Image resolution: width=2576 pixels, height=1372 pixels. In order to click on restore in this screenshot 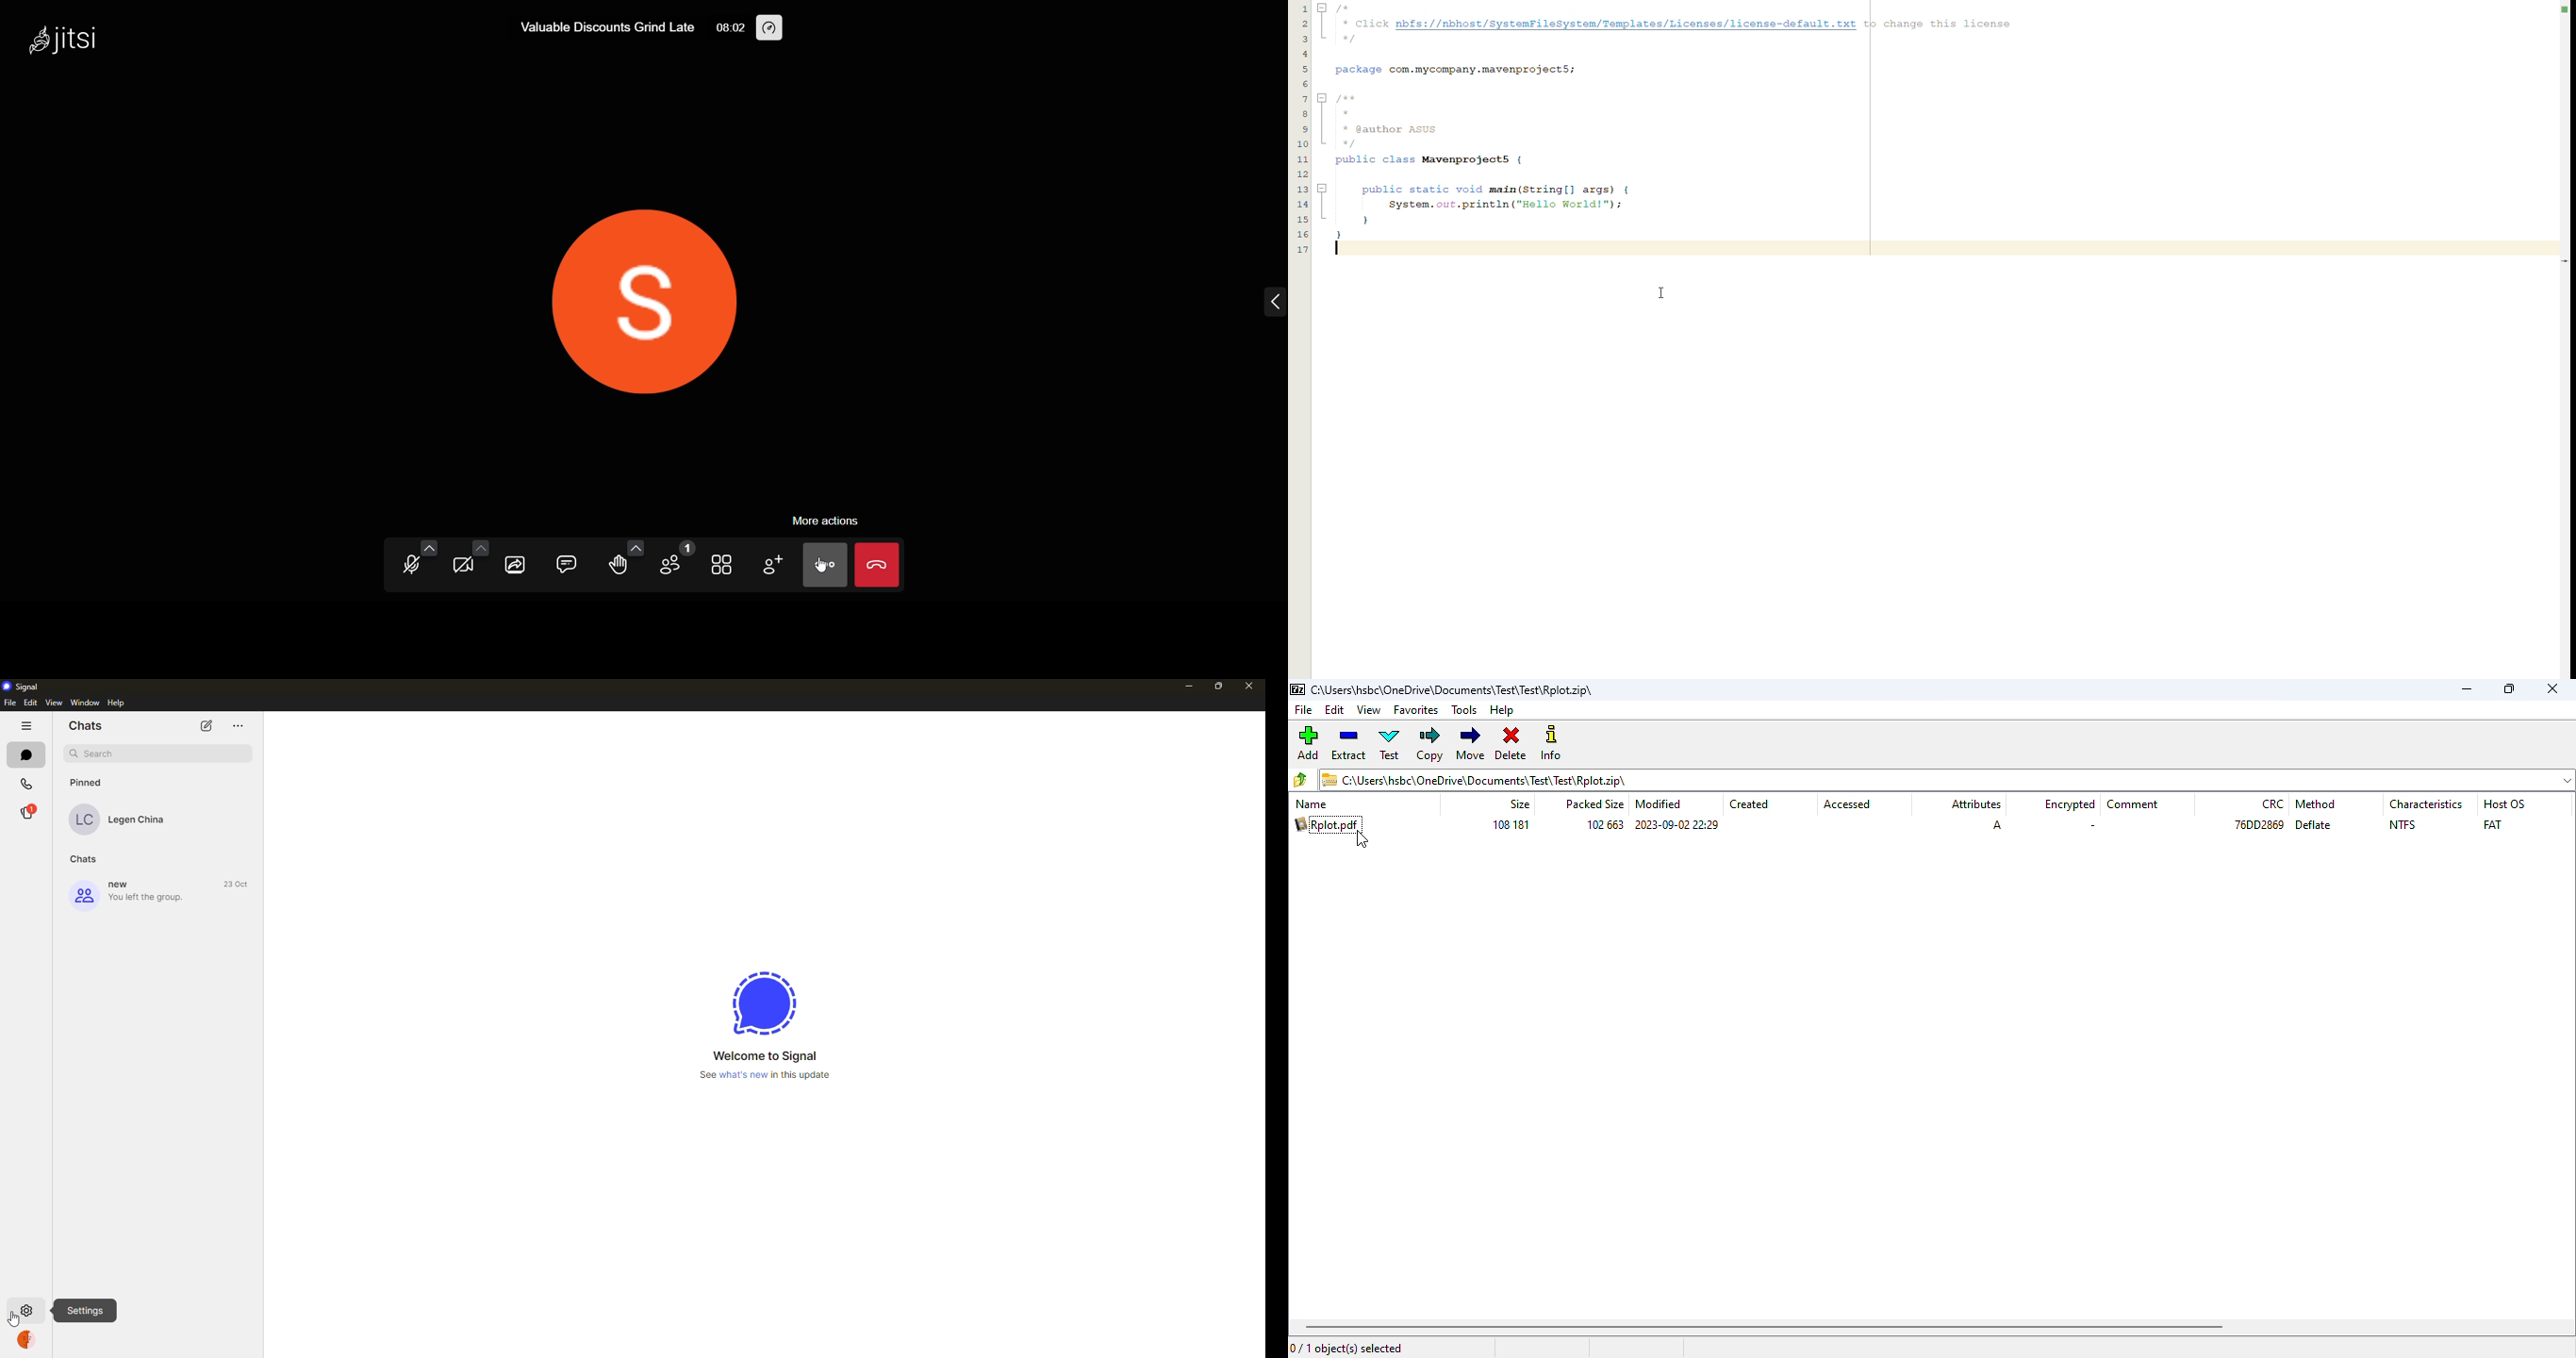, I will do `click(1217, 686)`.